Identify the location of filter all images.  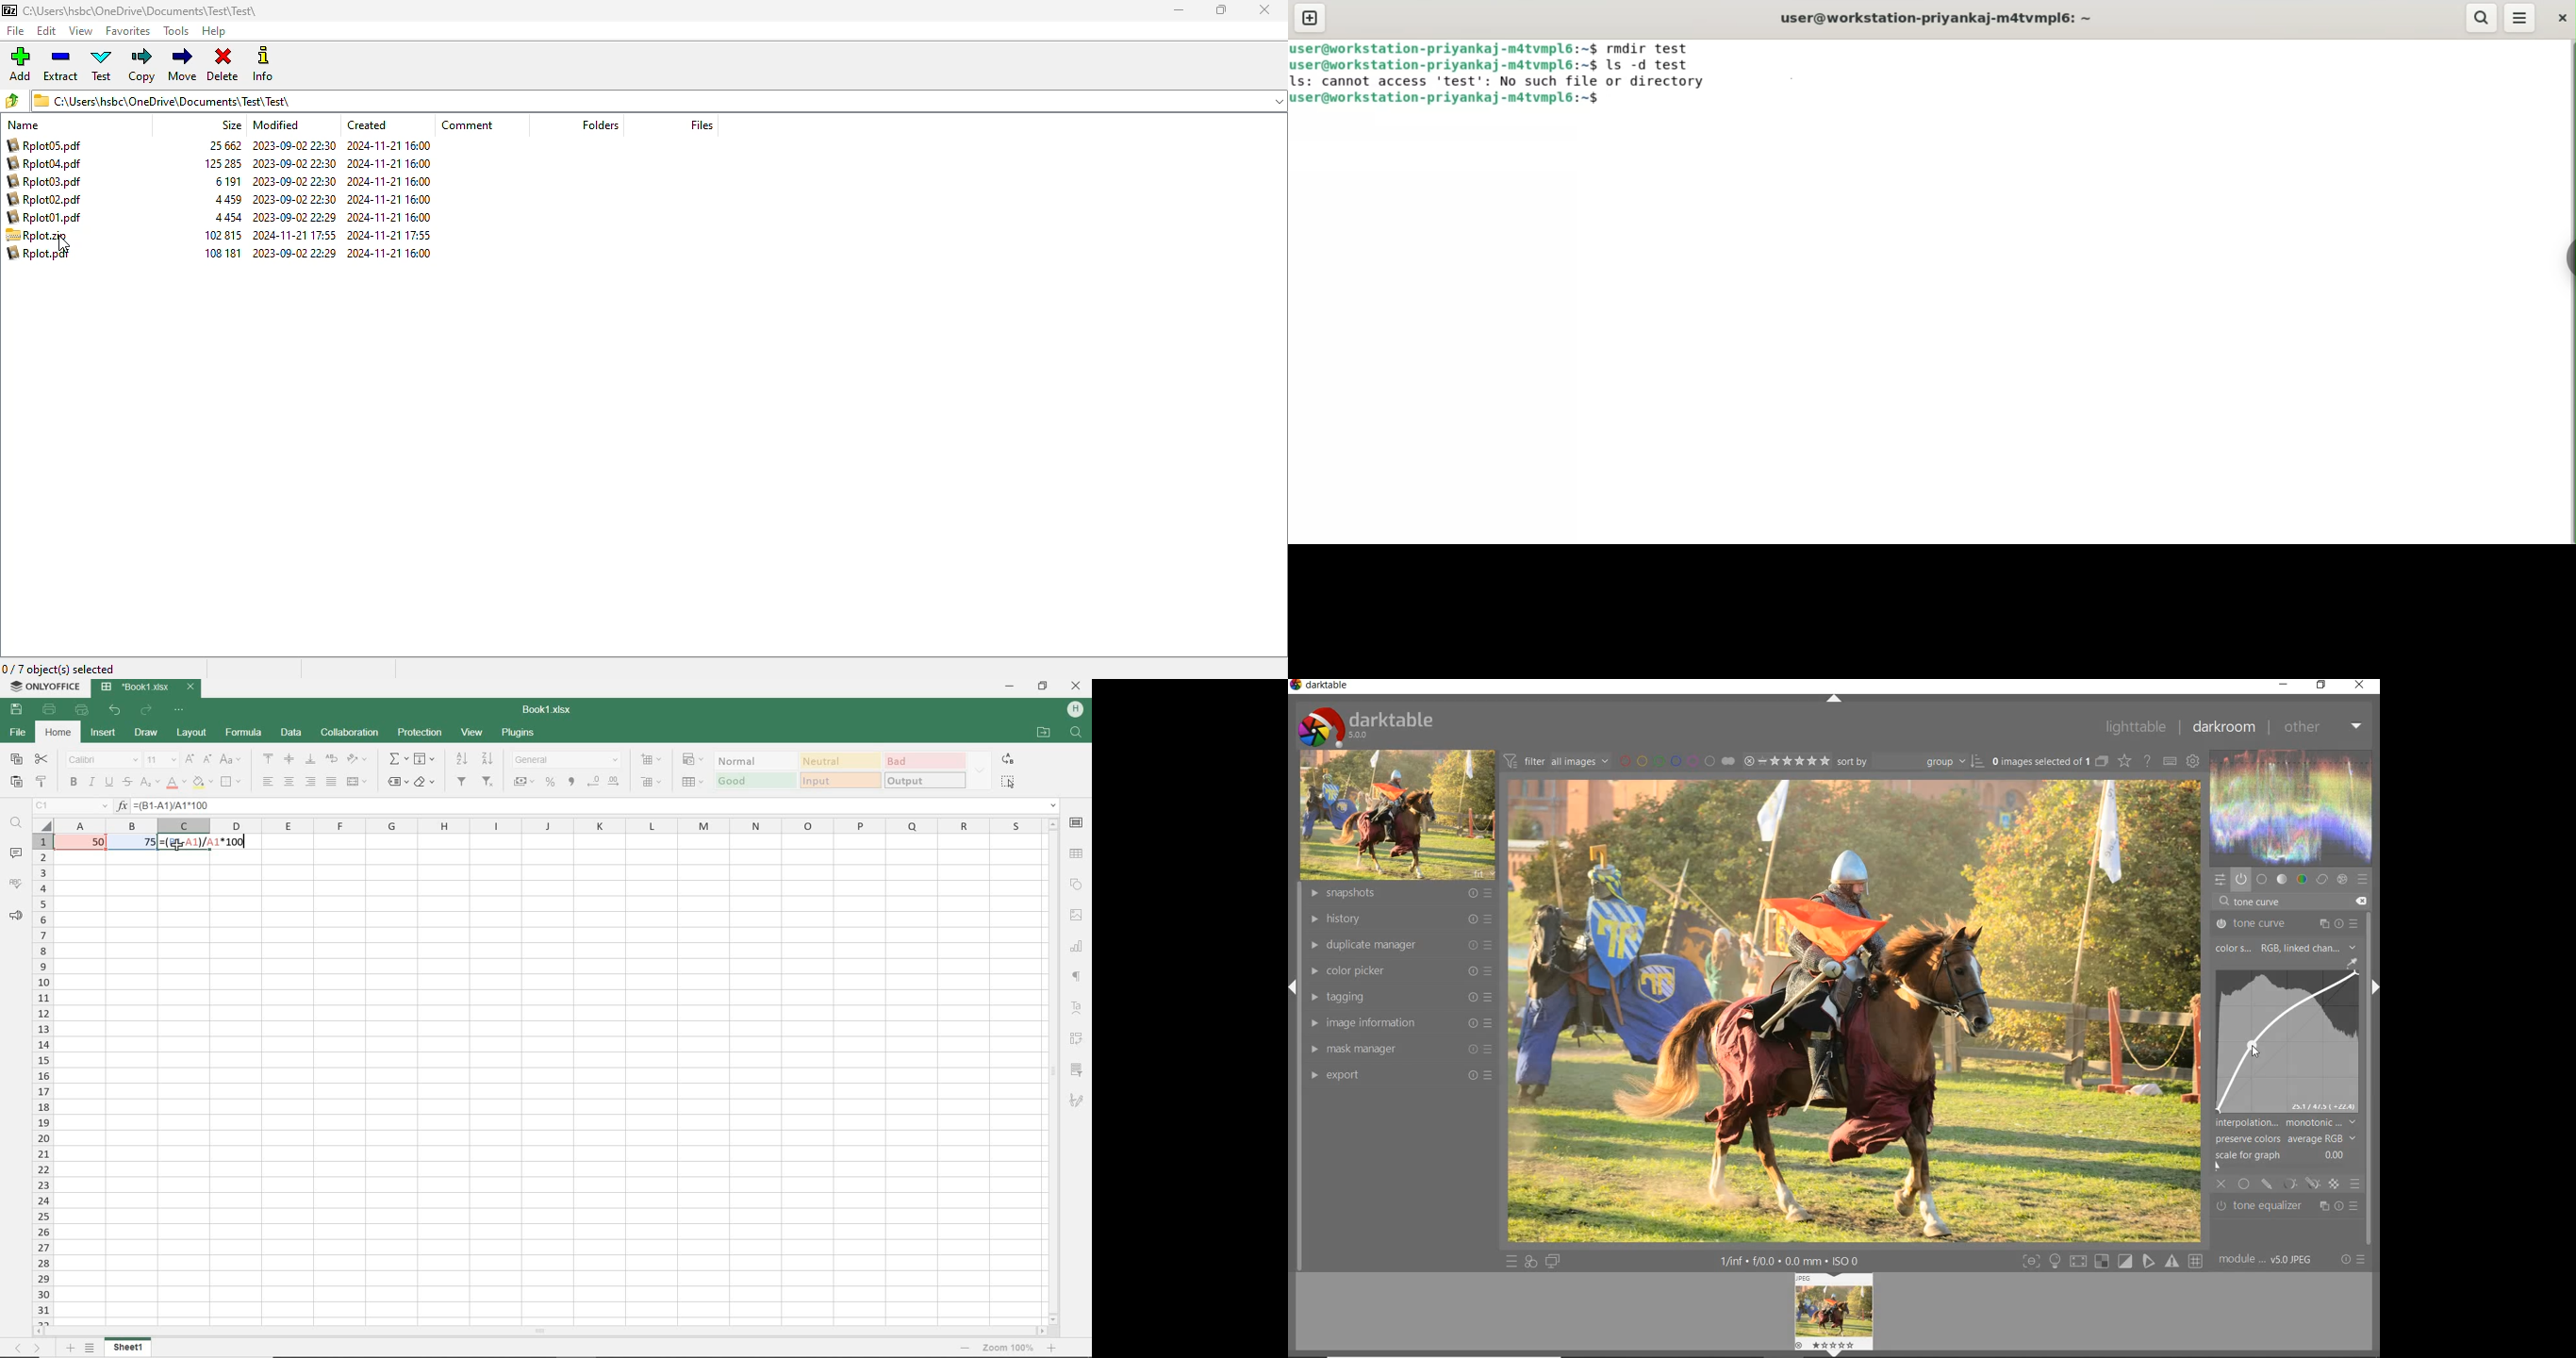
(1556, 761).